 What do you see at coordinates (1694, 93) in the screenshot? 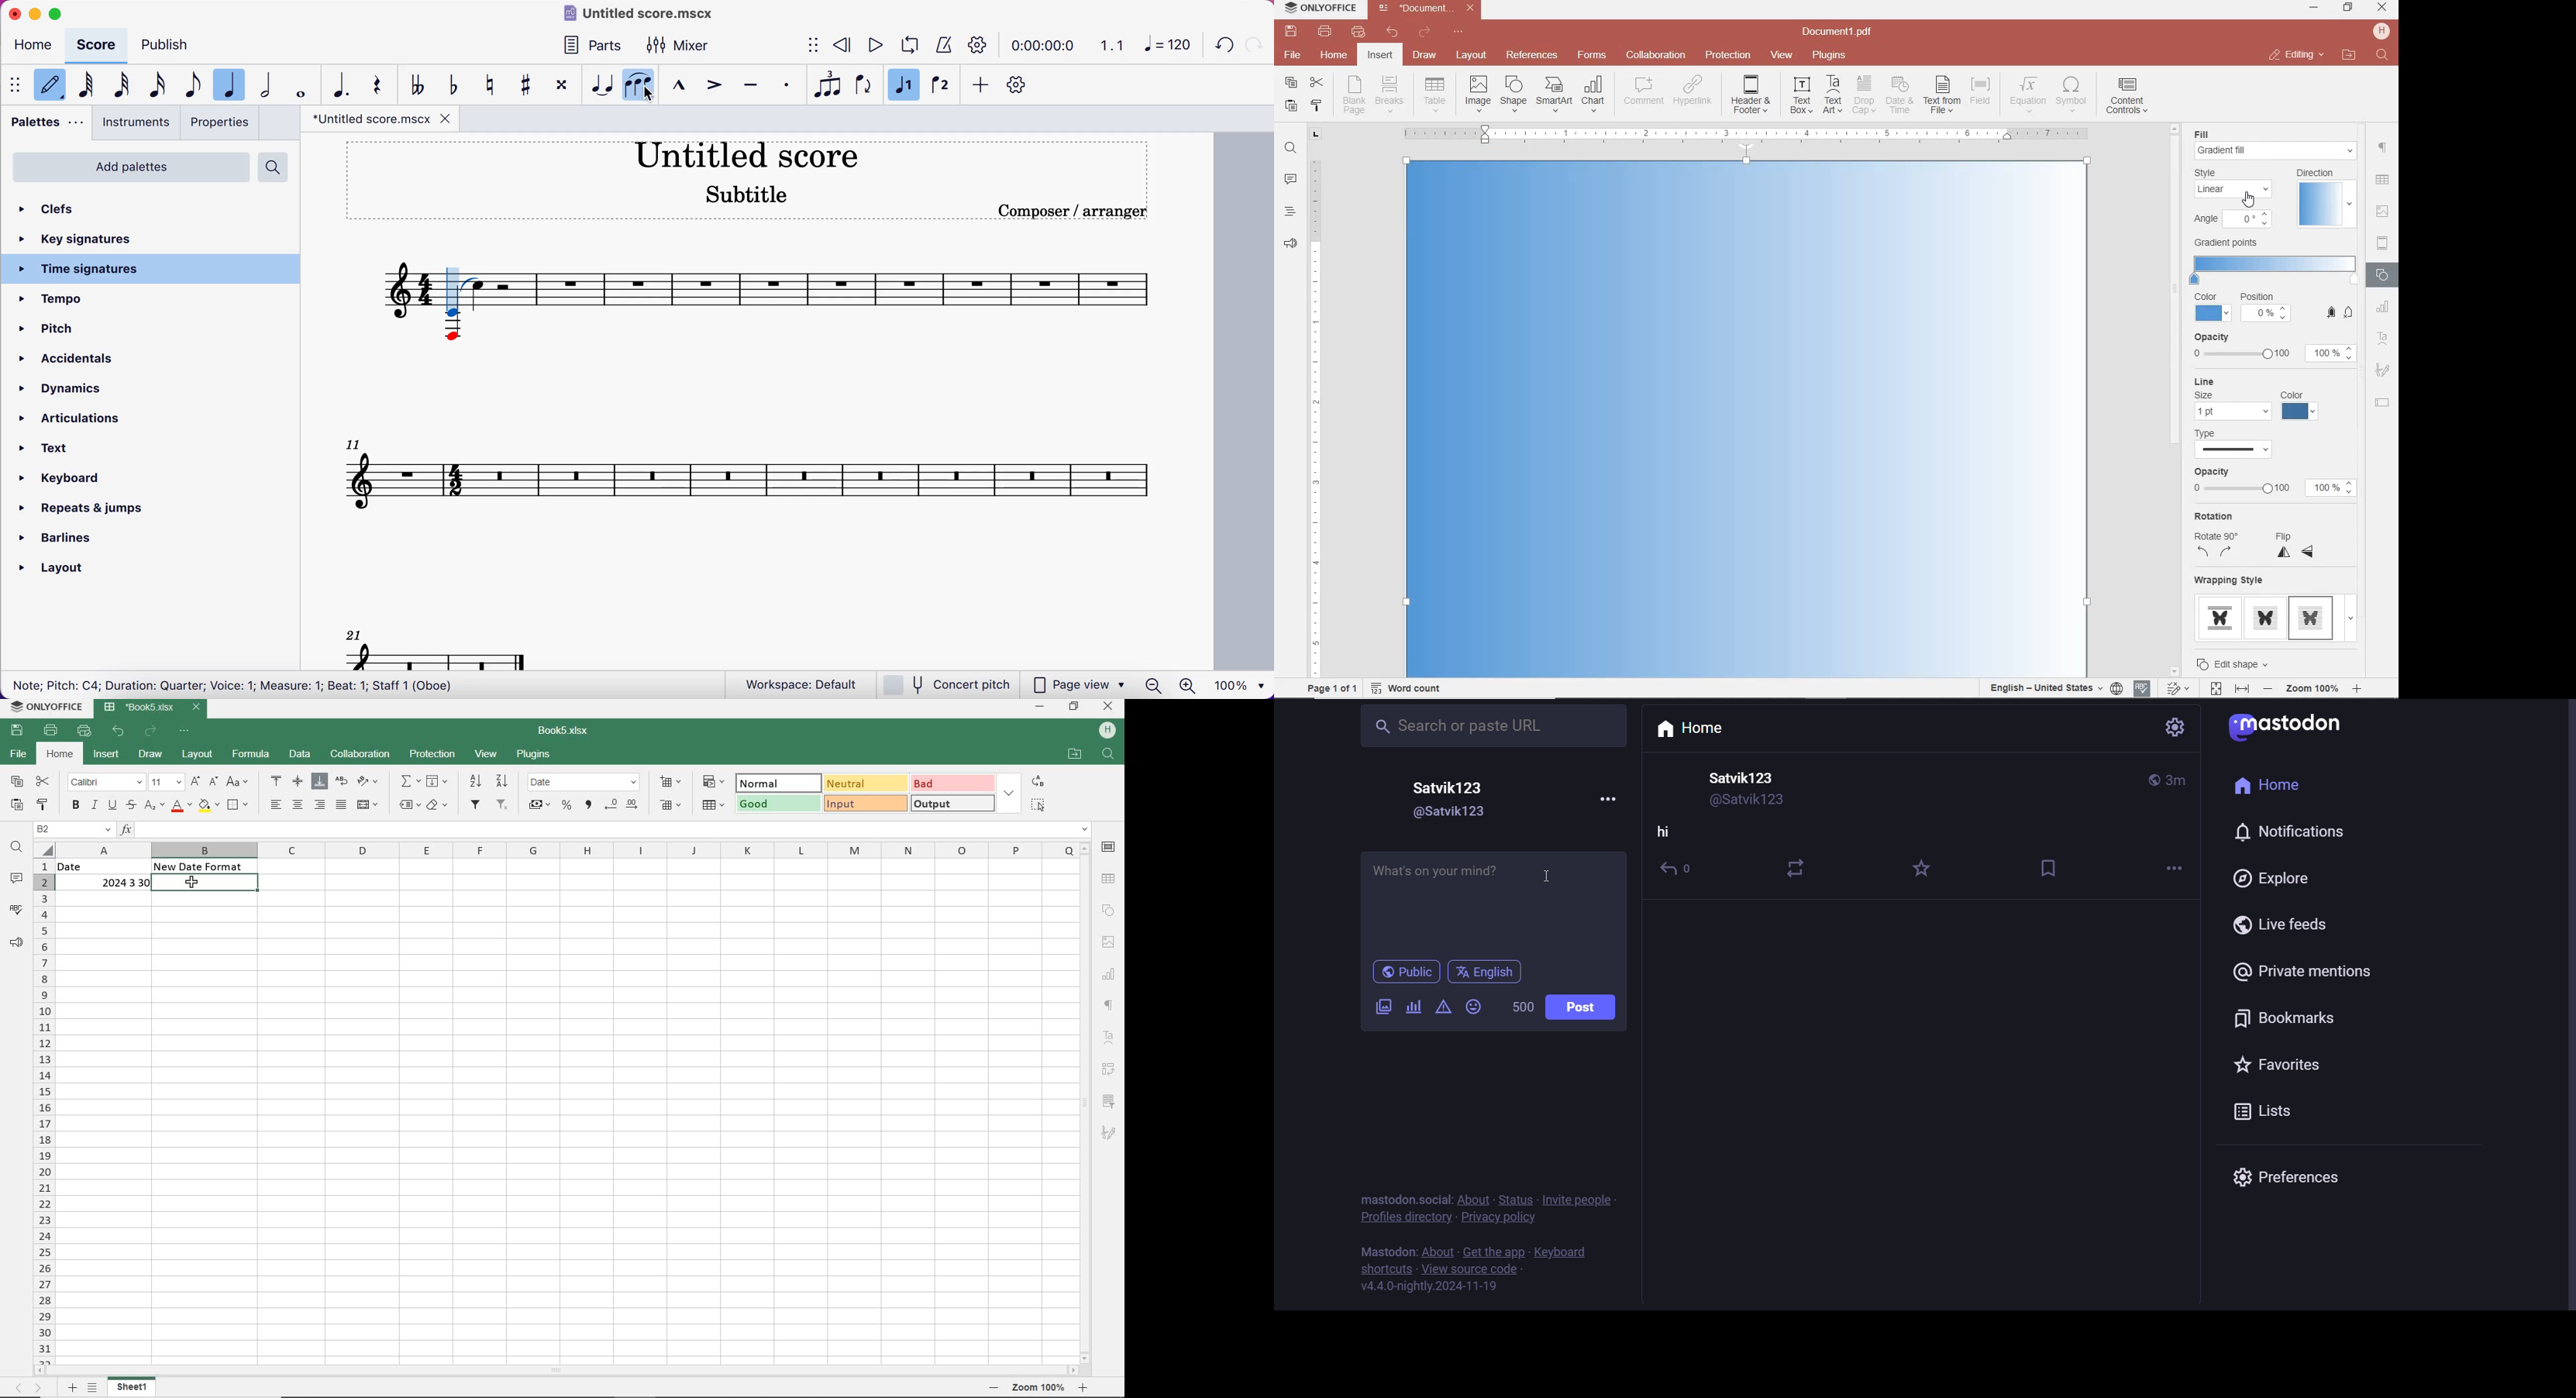
I see `ADD HYPERLINK` at bounding box center [1694, 93].